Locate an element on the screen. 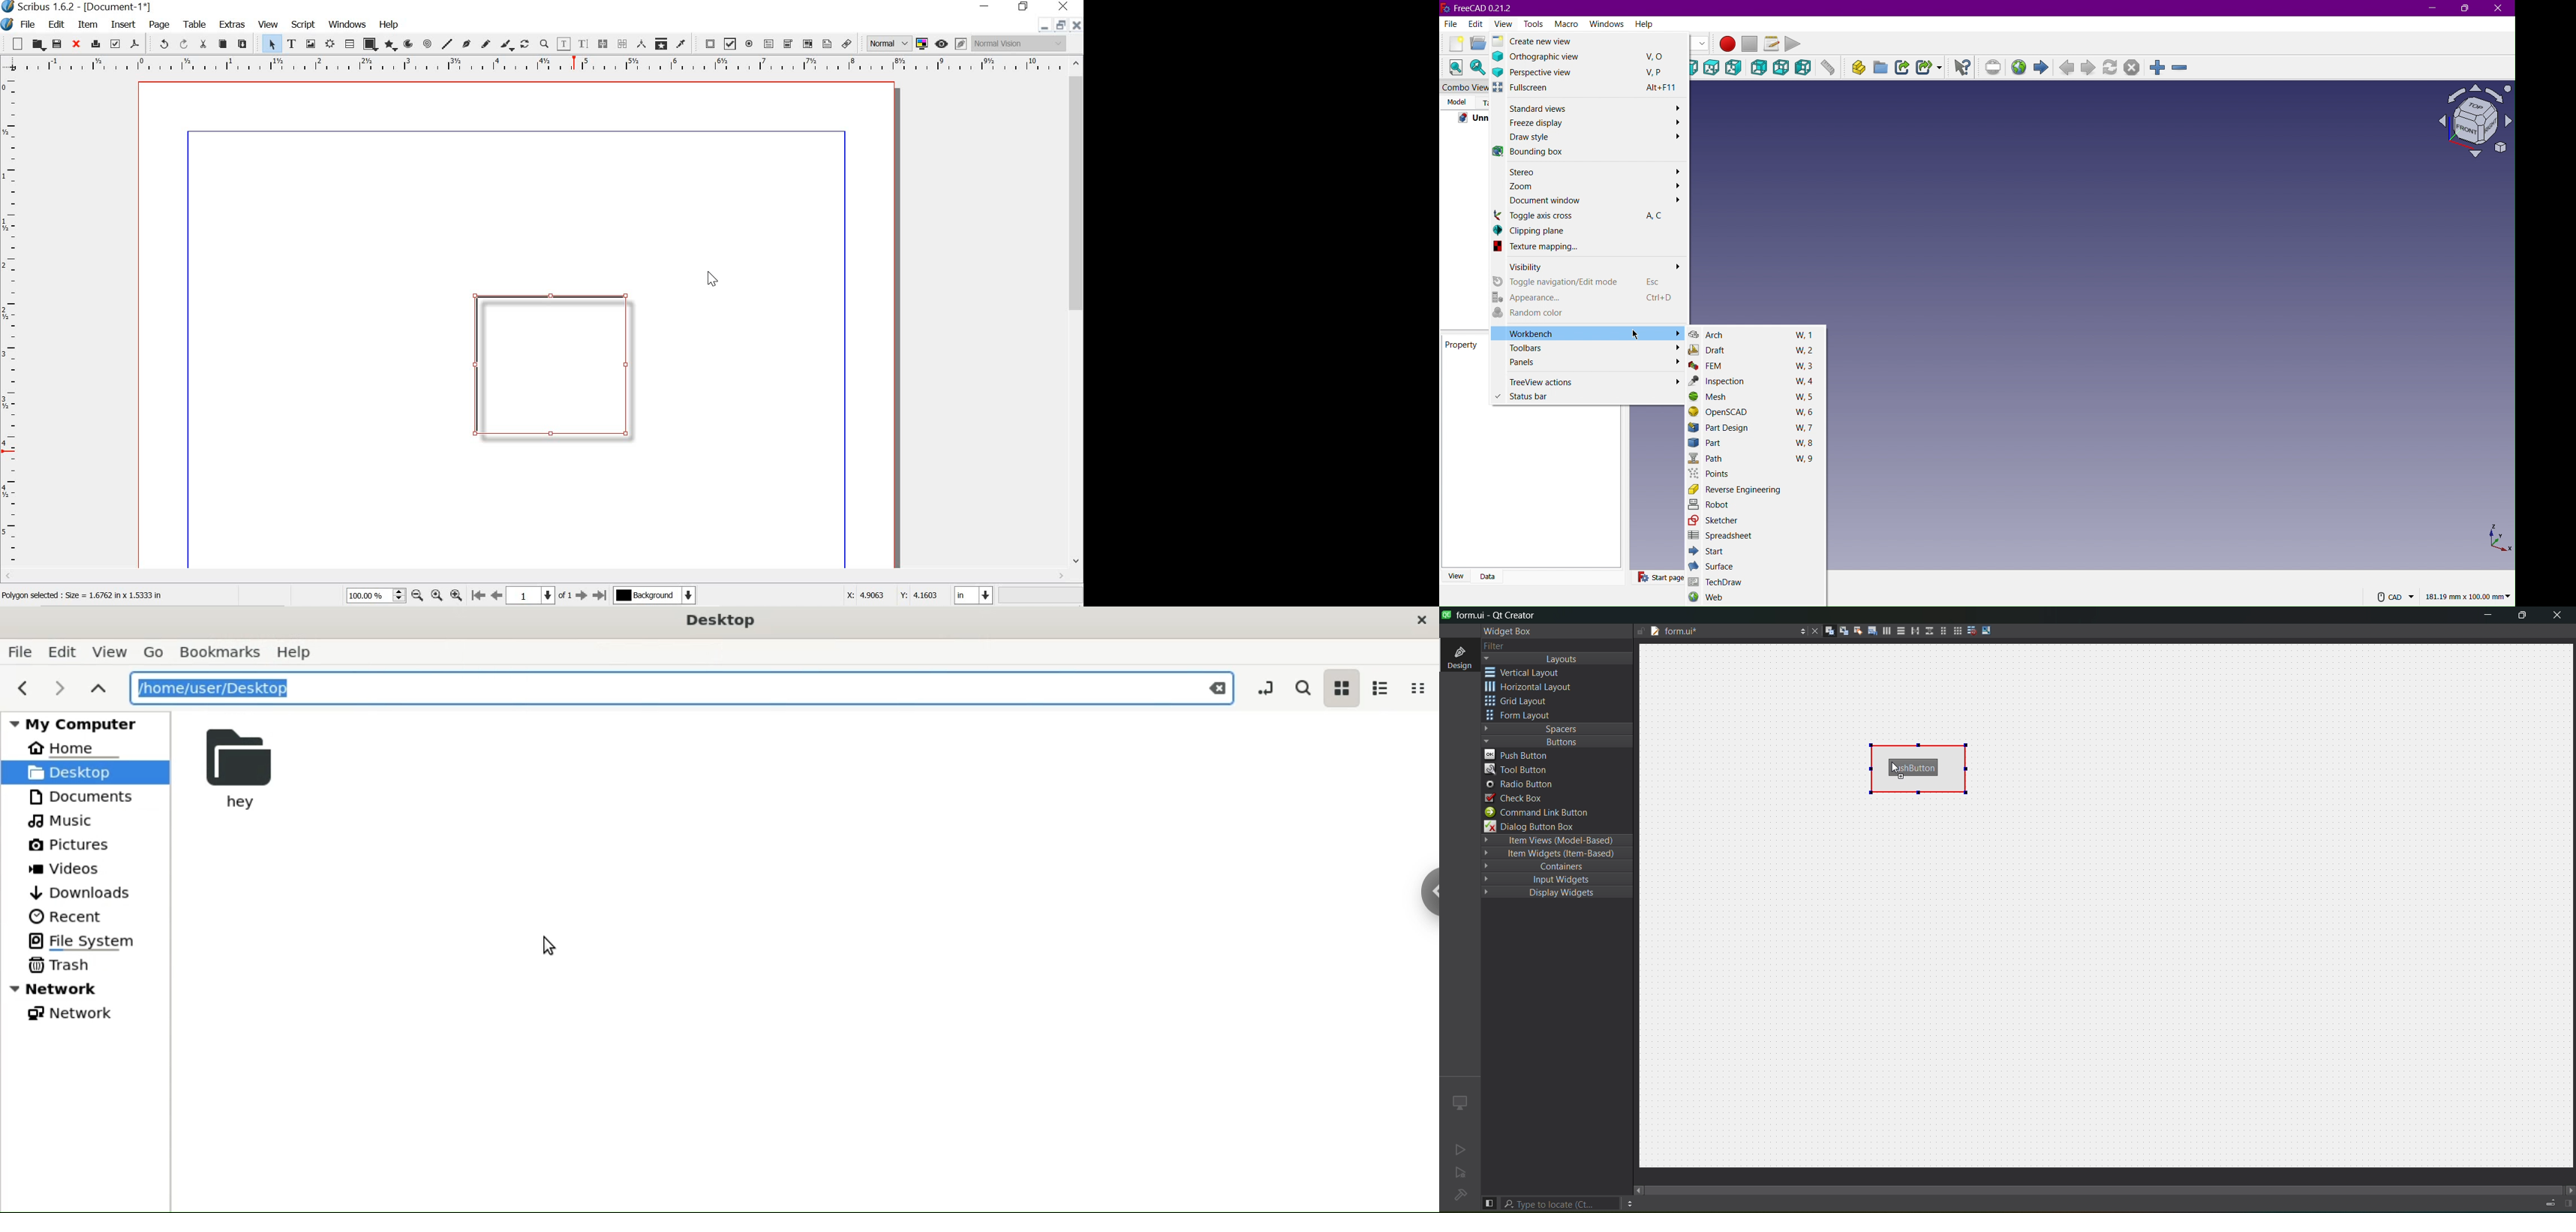 The image size is (2576, 1232). render frame is located at coordinates (331, 44).